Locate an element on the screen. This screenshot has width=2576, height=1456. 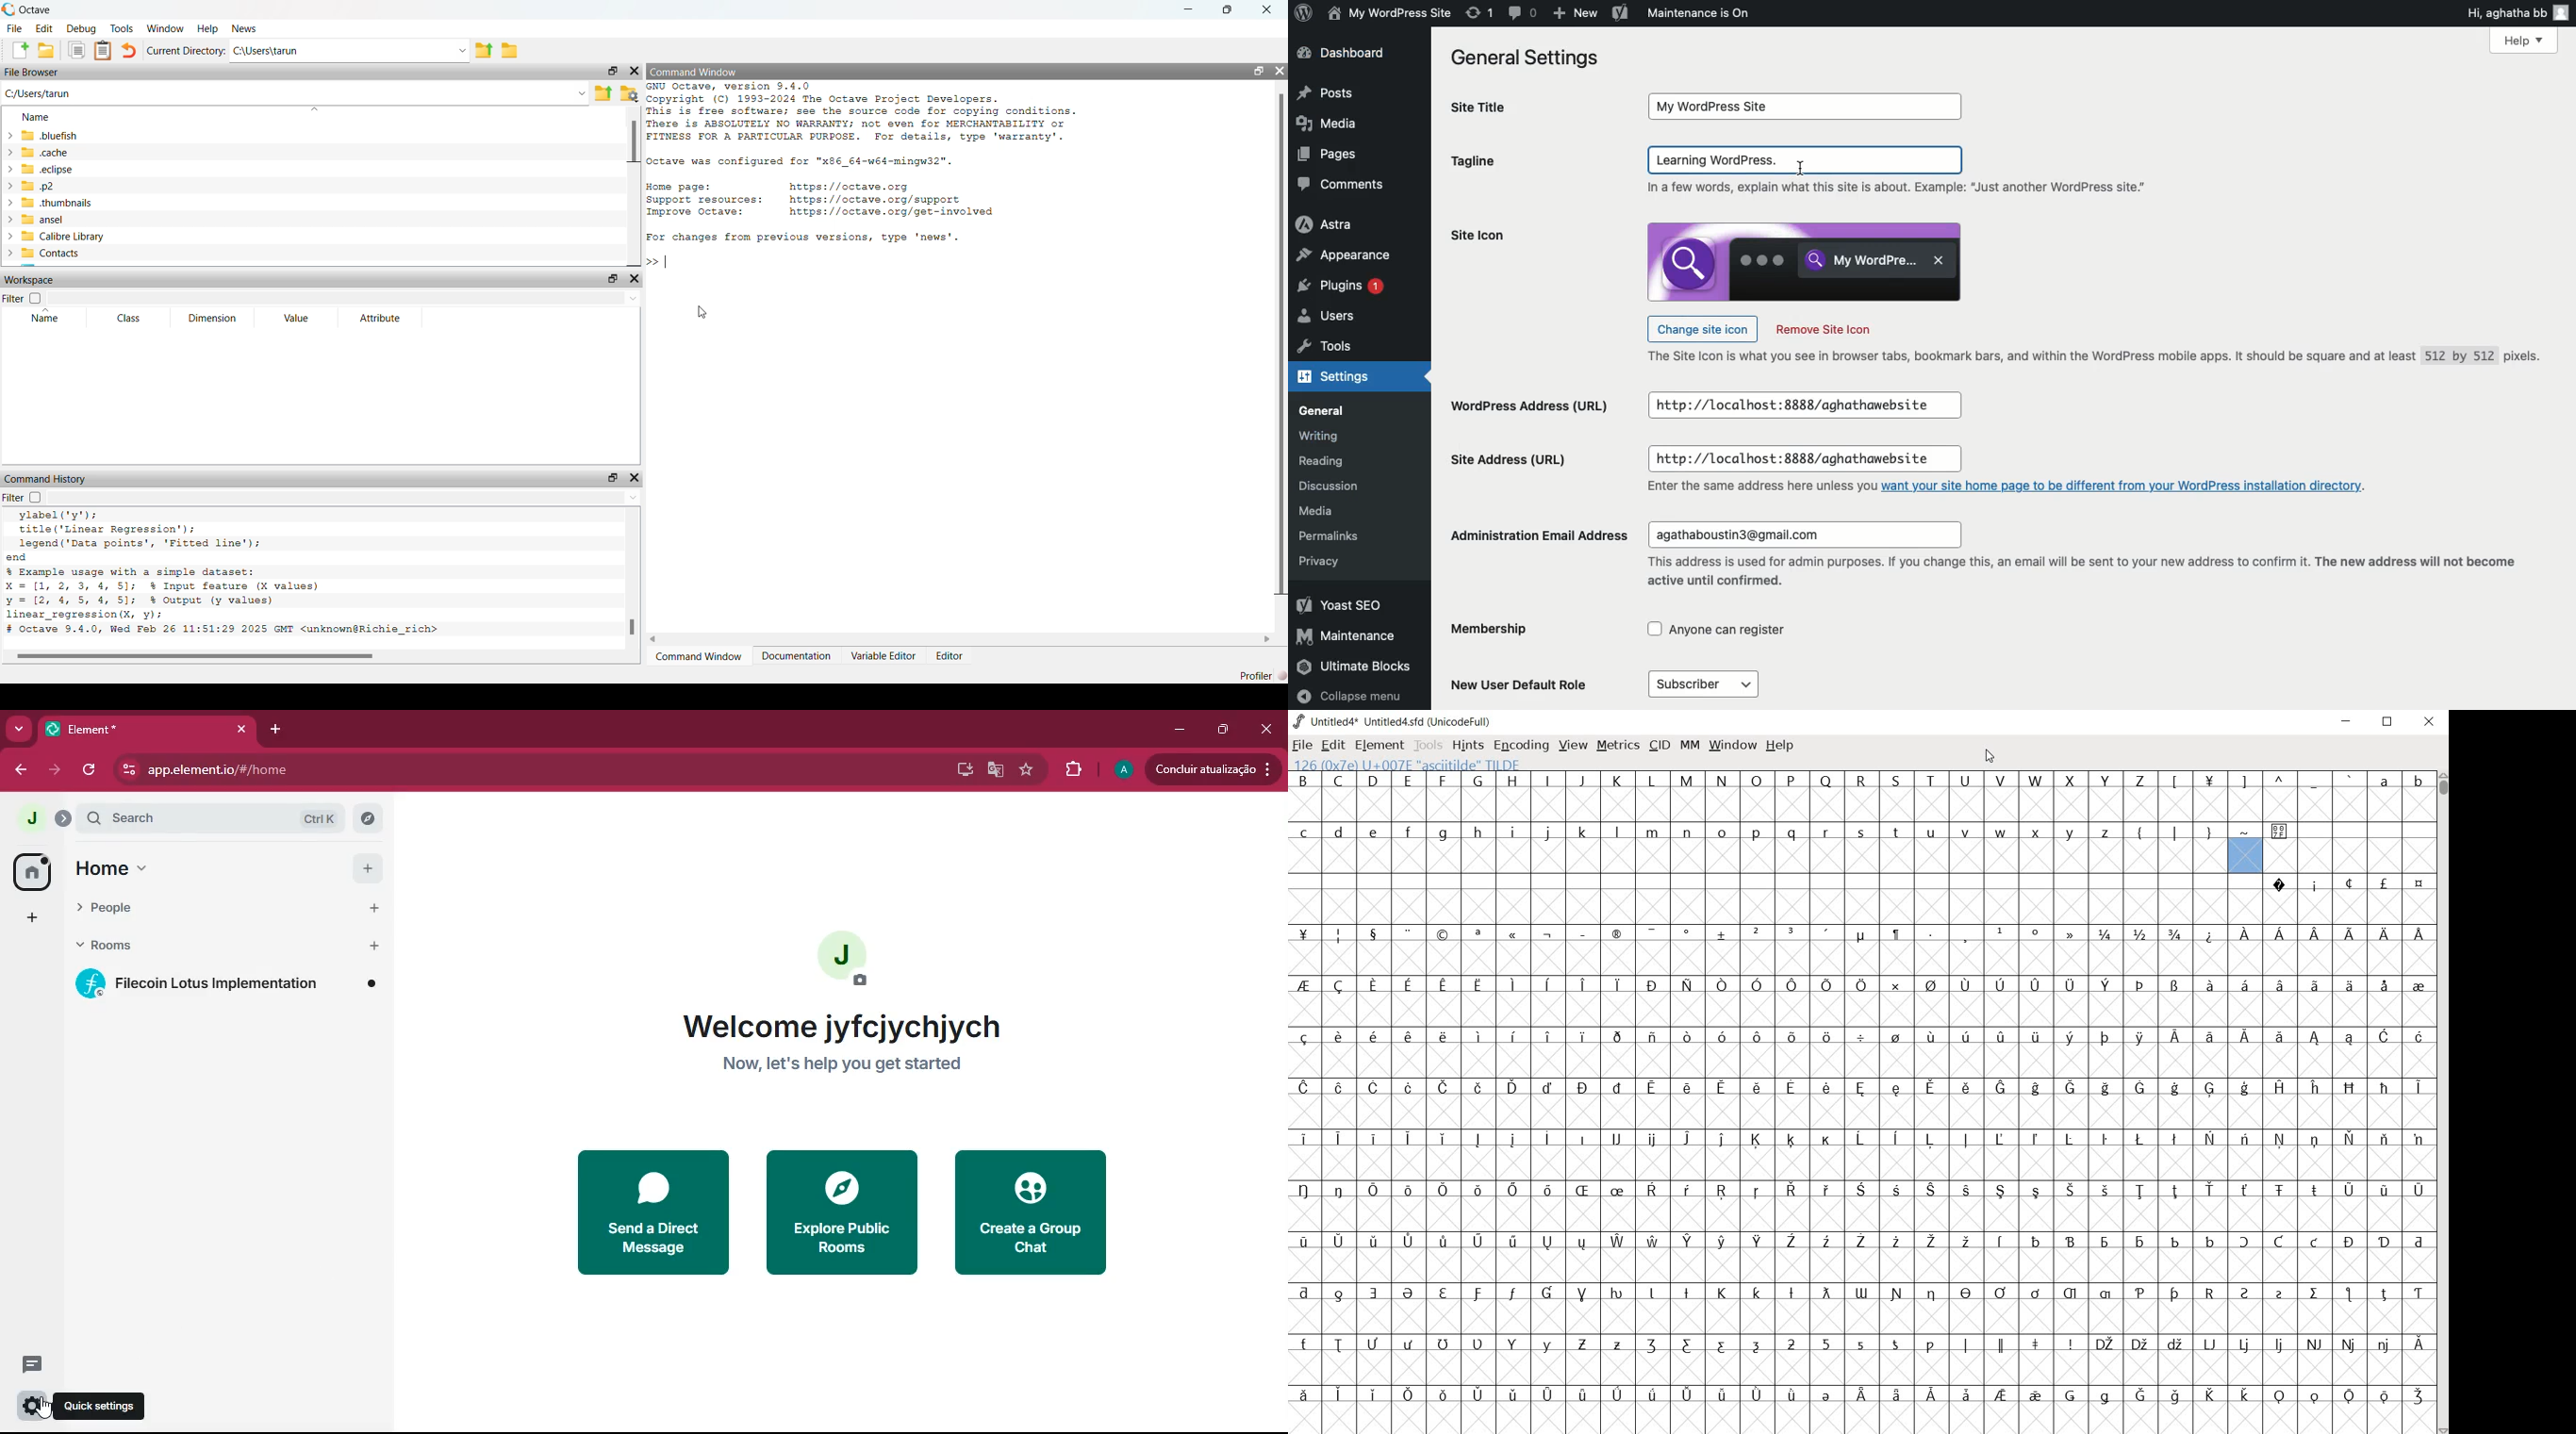
ELEMENT is located at coordinates (1379, 745).